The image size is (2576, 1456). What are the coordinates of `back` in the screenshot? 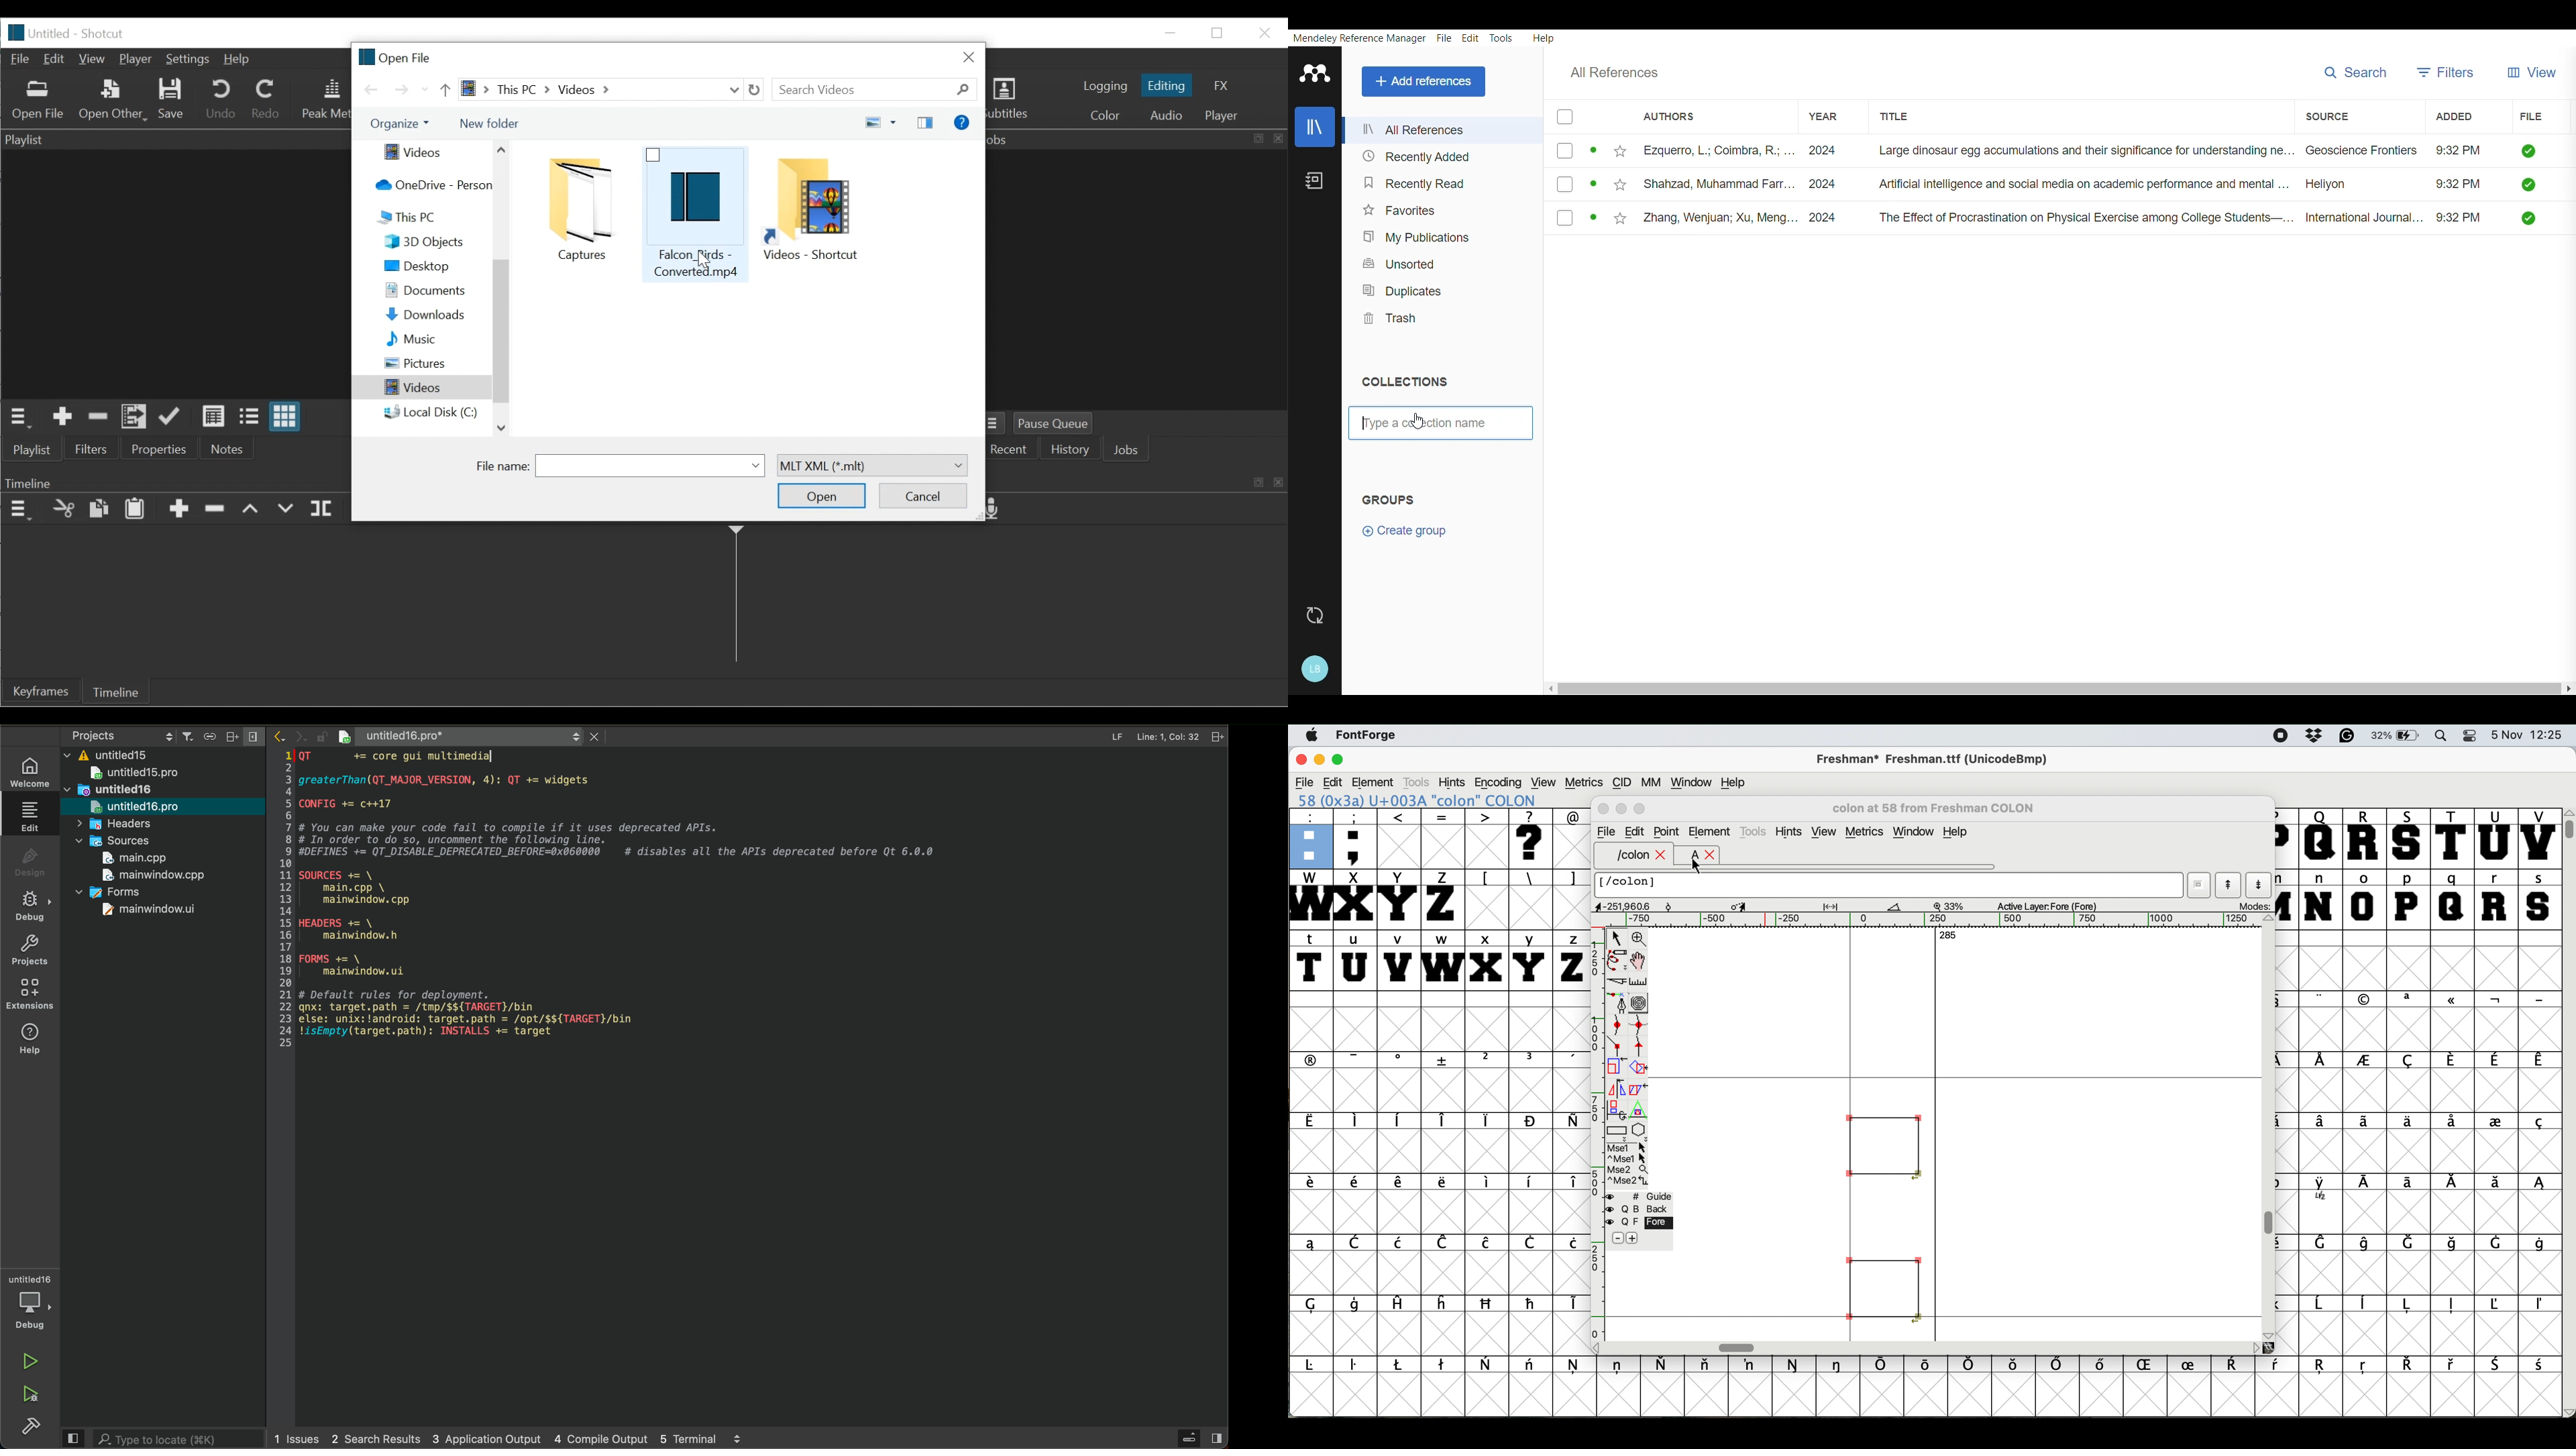 It's located at (1636, 1208).